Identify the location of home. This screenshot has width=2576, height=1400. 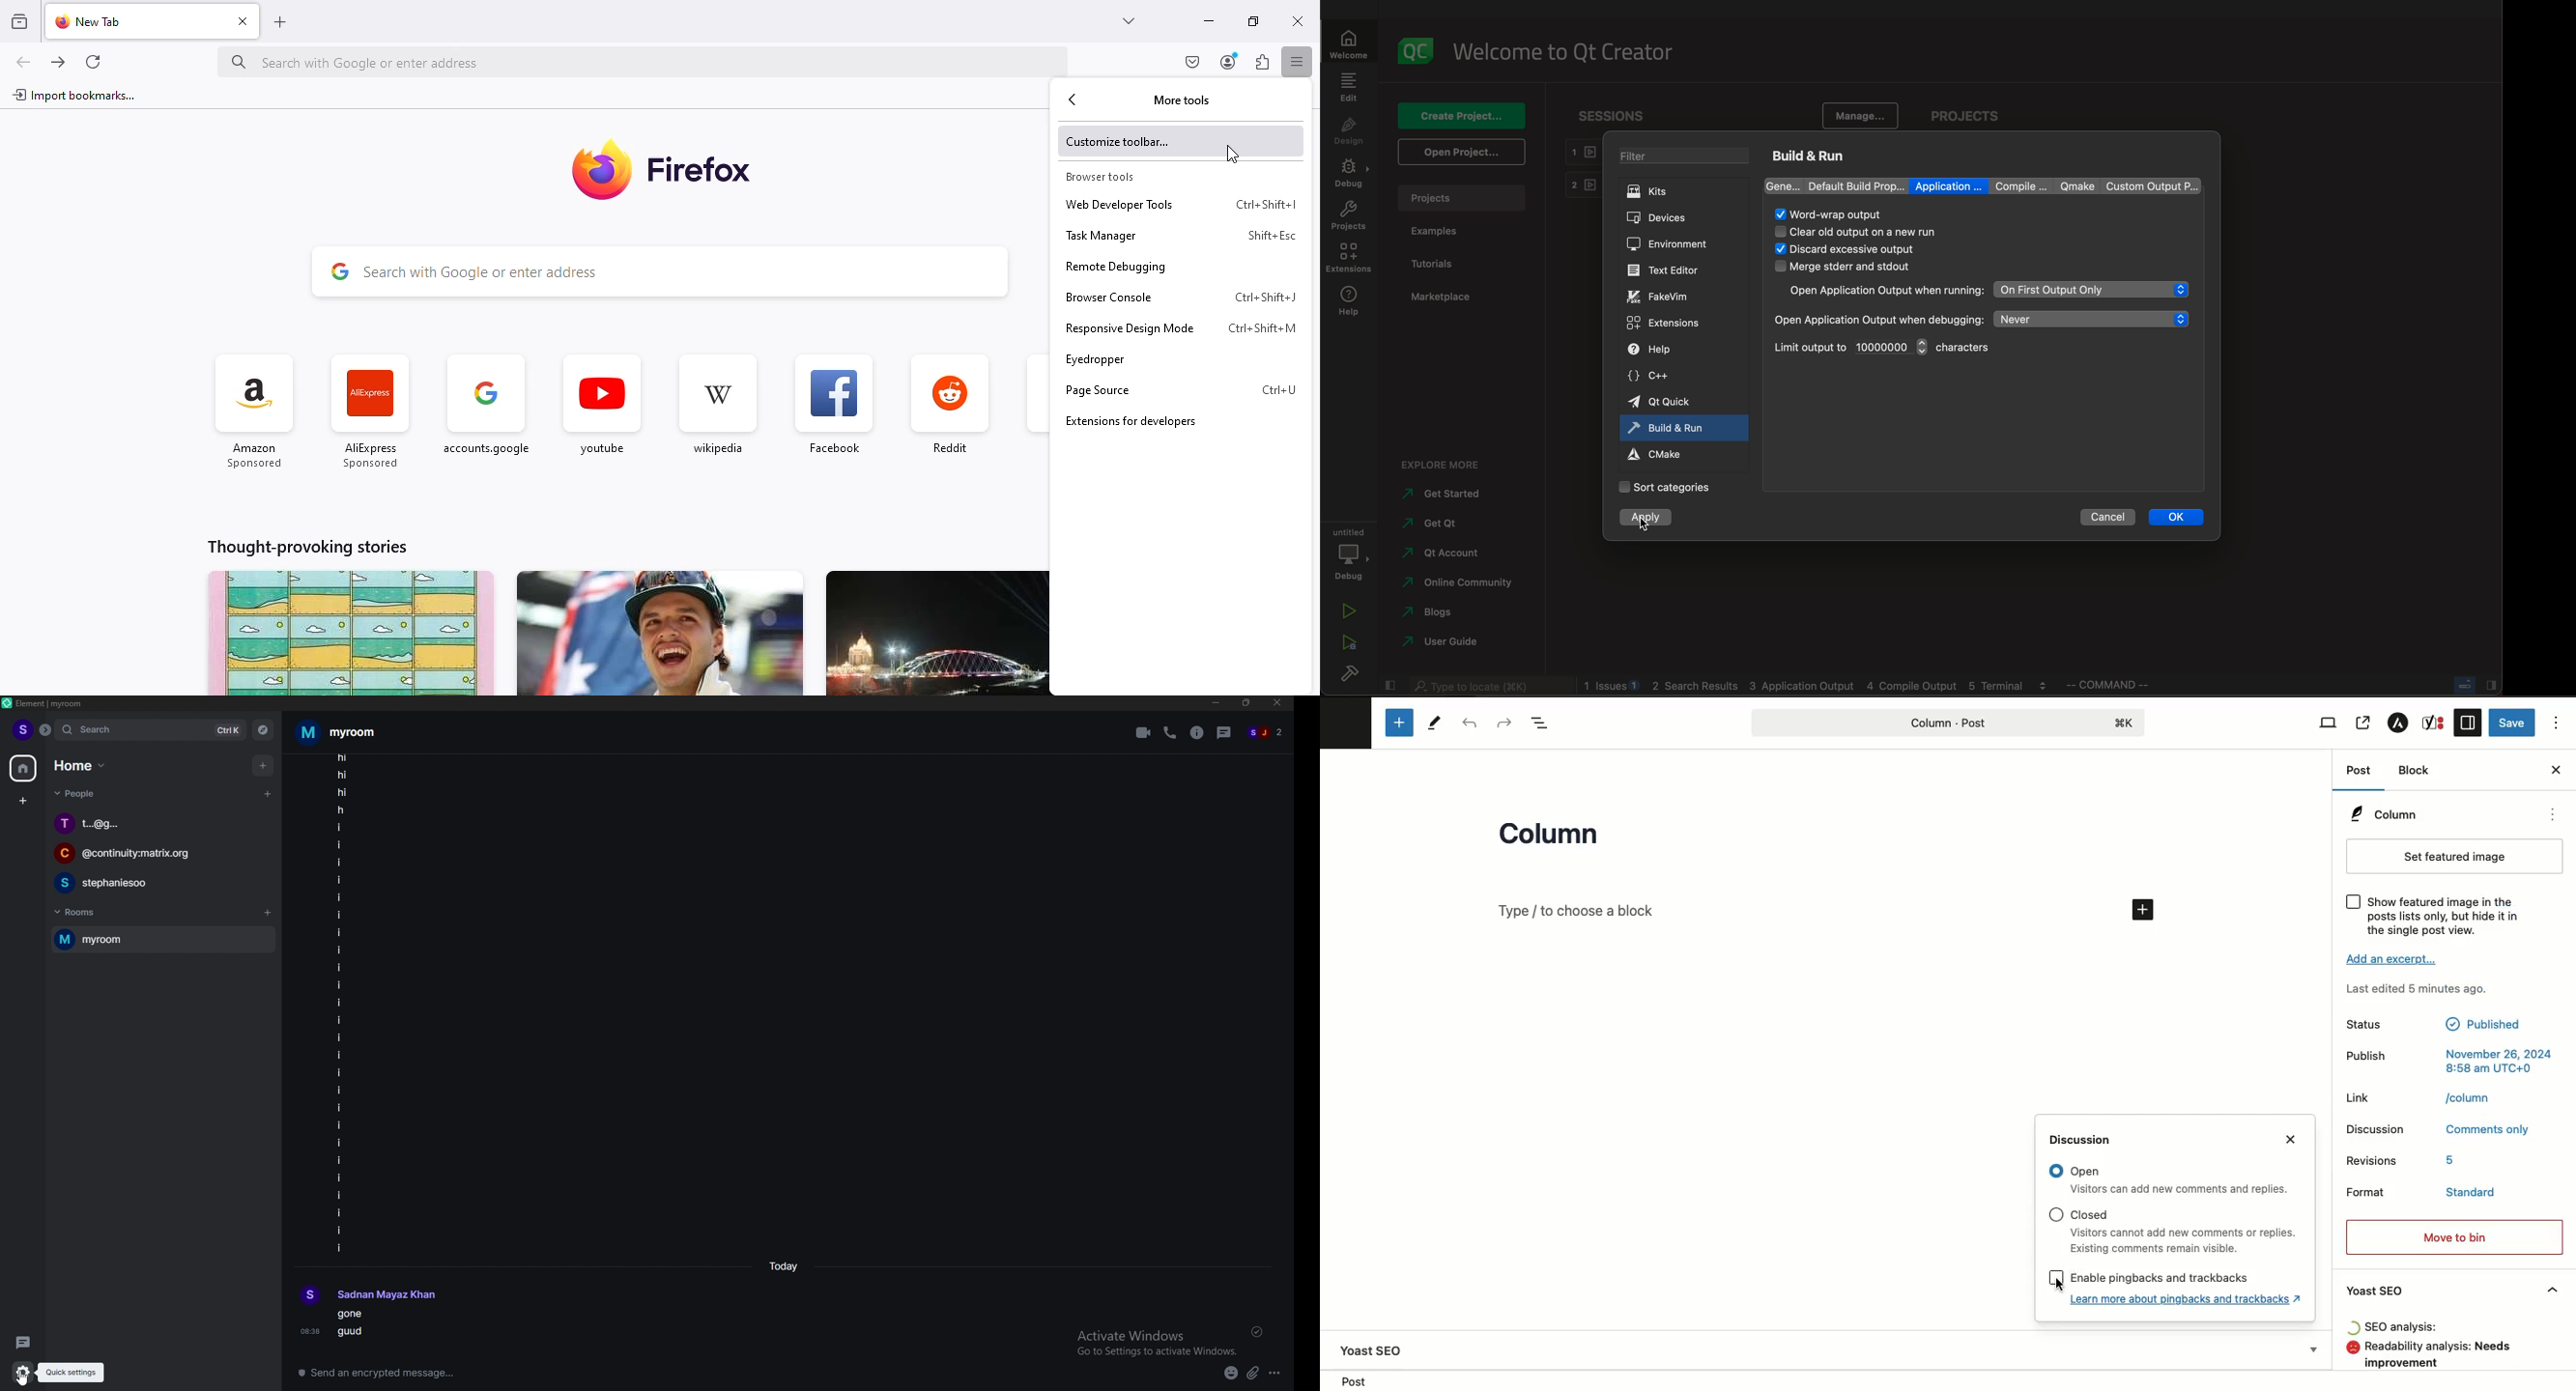
(24, 769).